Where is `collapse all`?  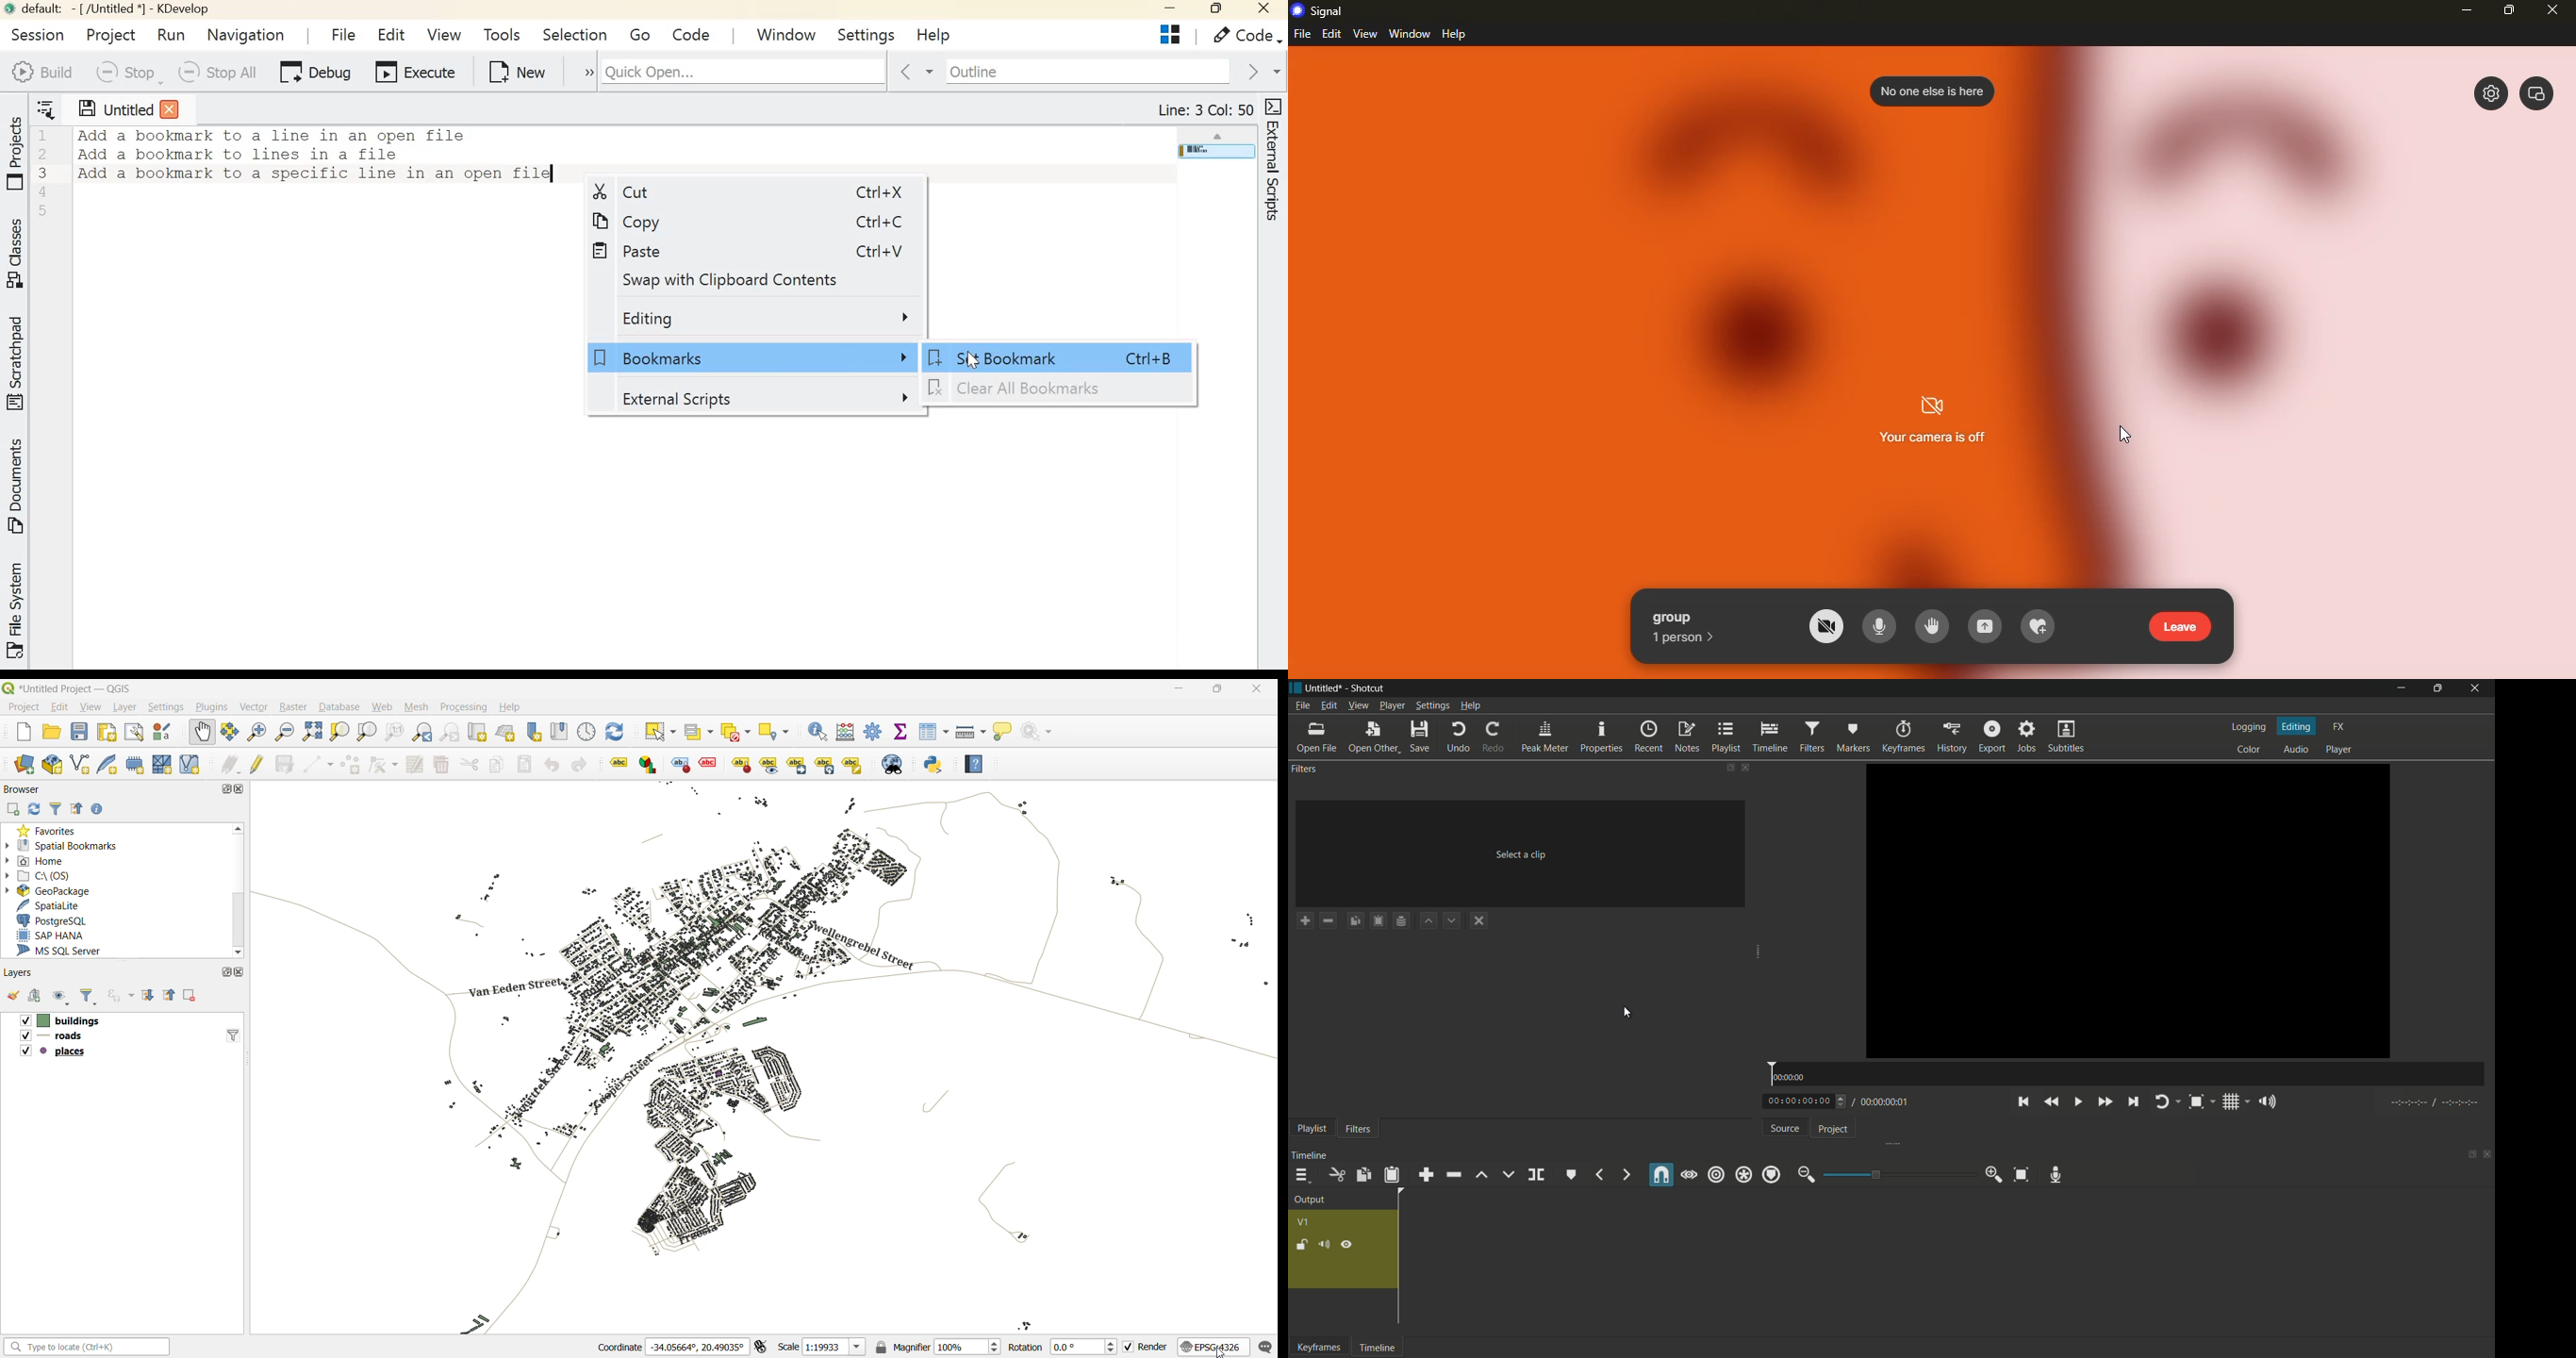
collapse all is located at coordinates (169, 996).